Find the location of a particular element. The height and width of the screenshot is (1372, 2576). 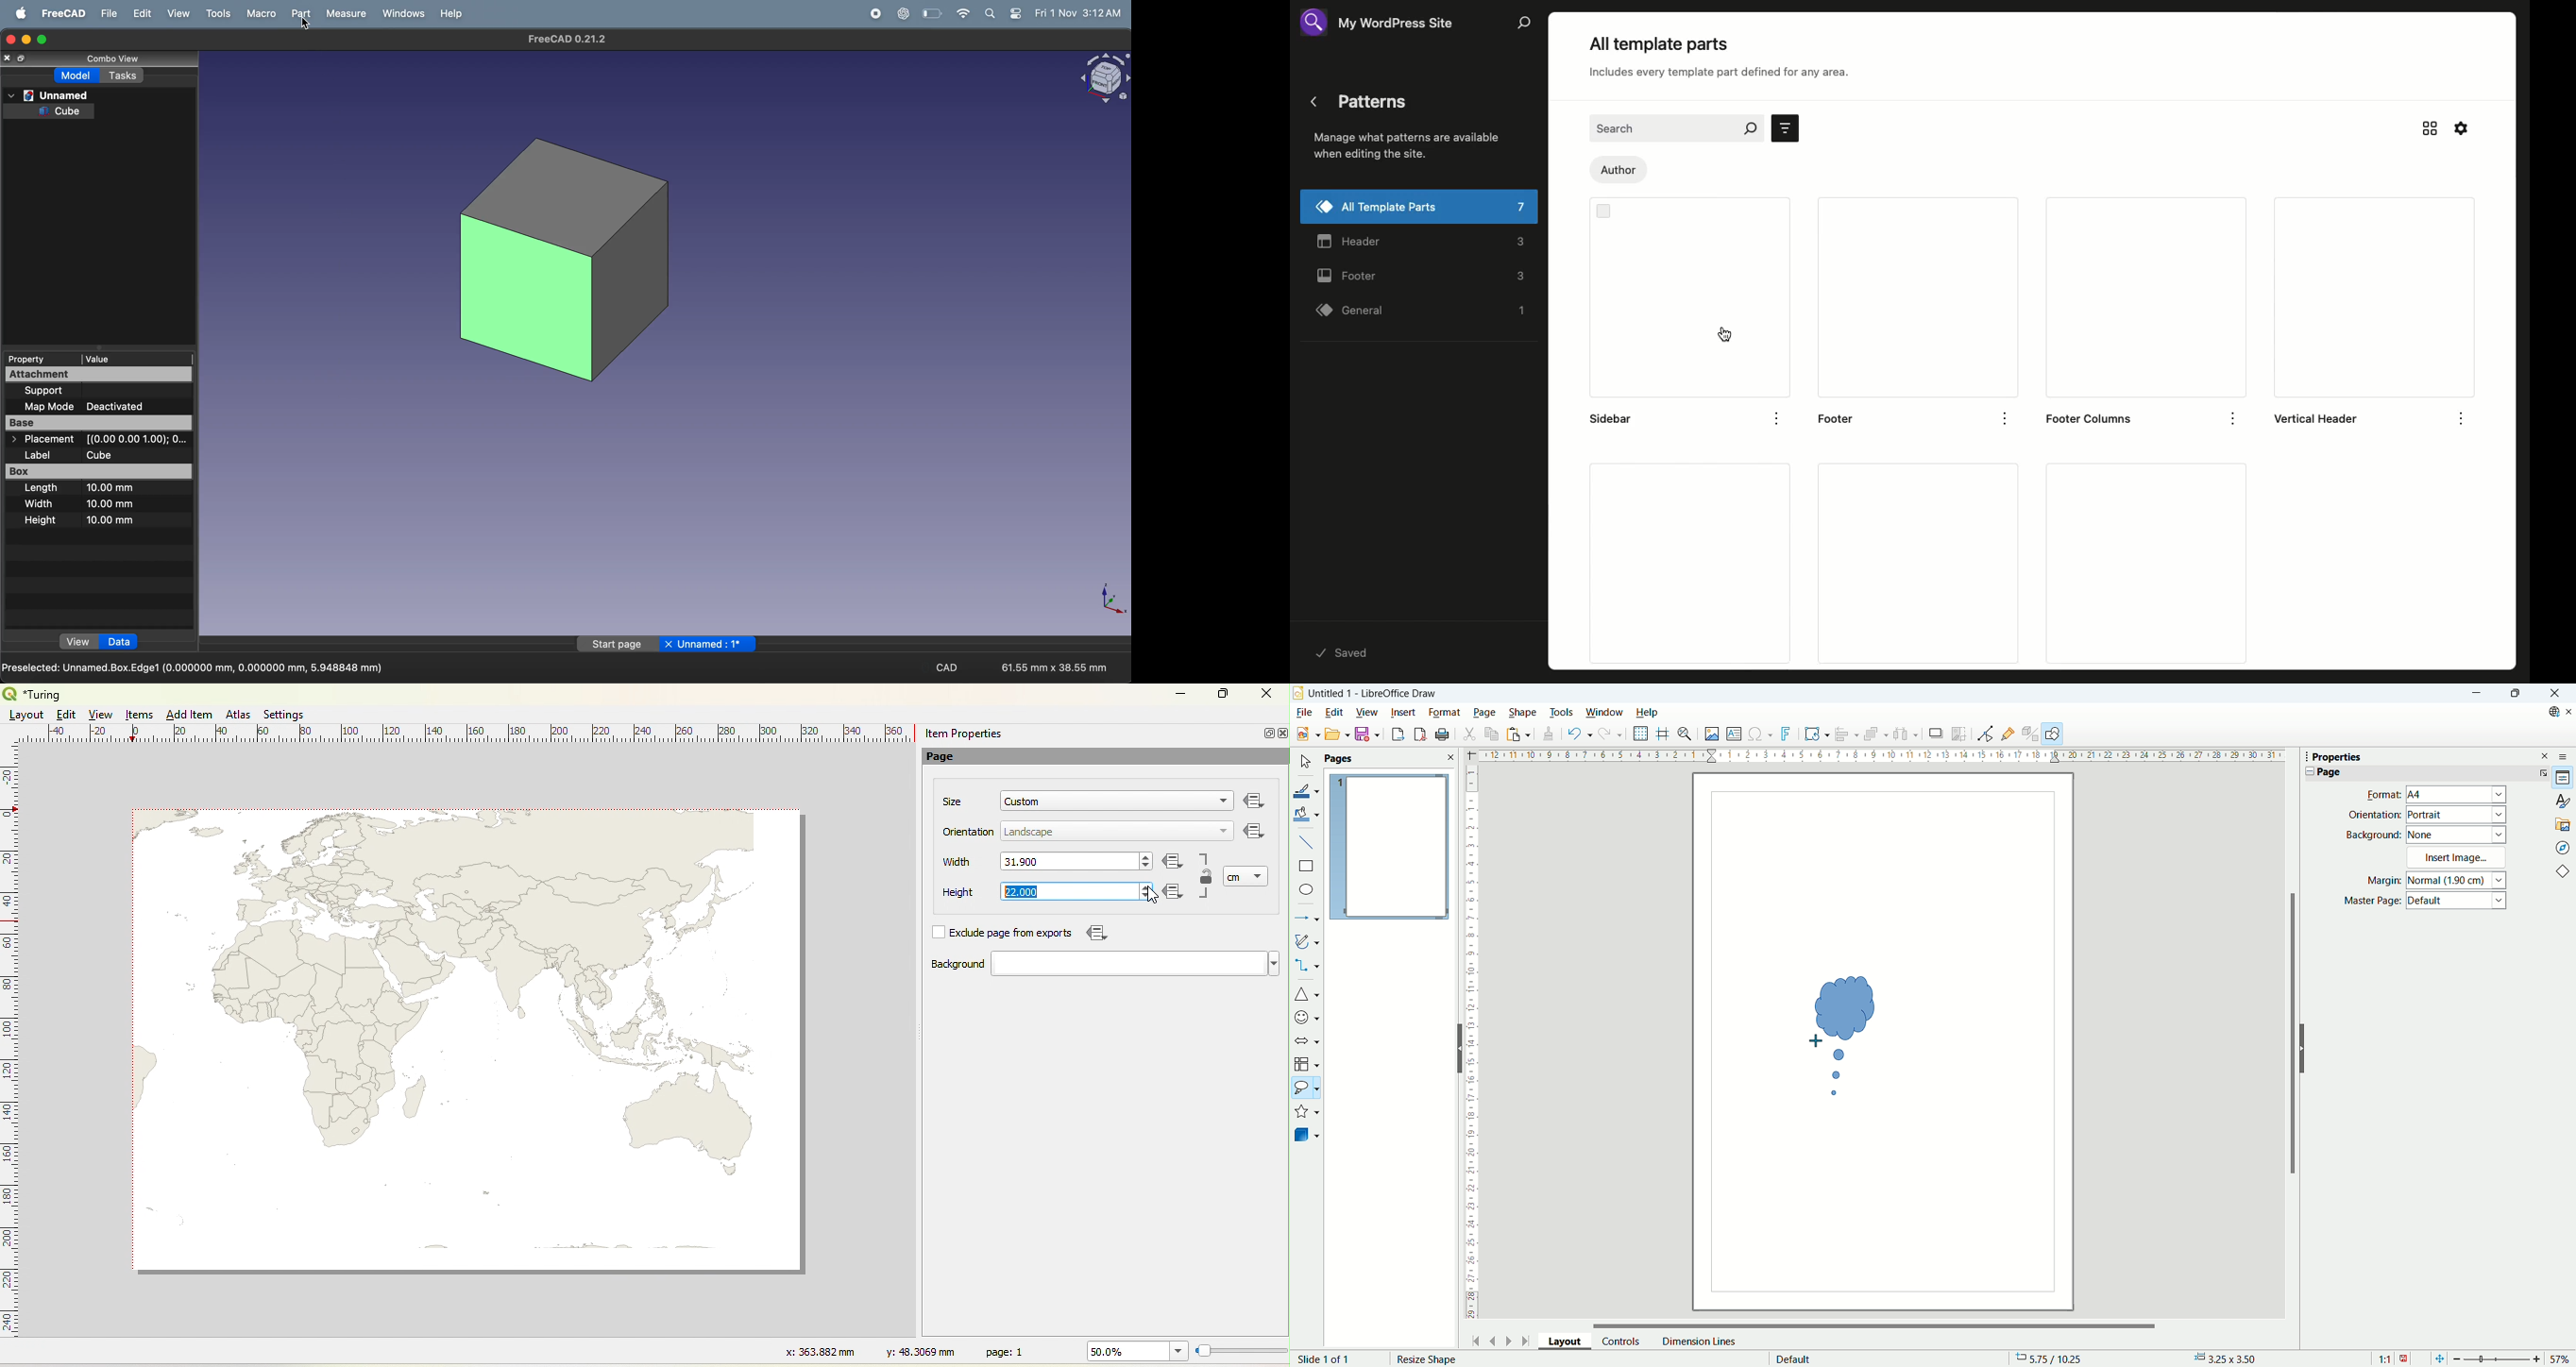

A4 is located at coordinates (2458, 795).